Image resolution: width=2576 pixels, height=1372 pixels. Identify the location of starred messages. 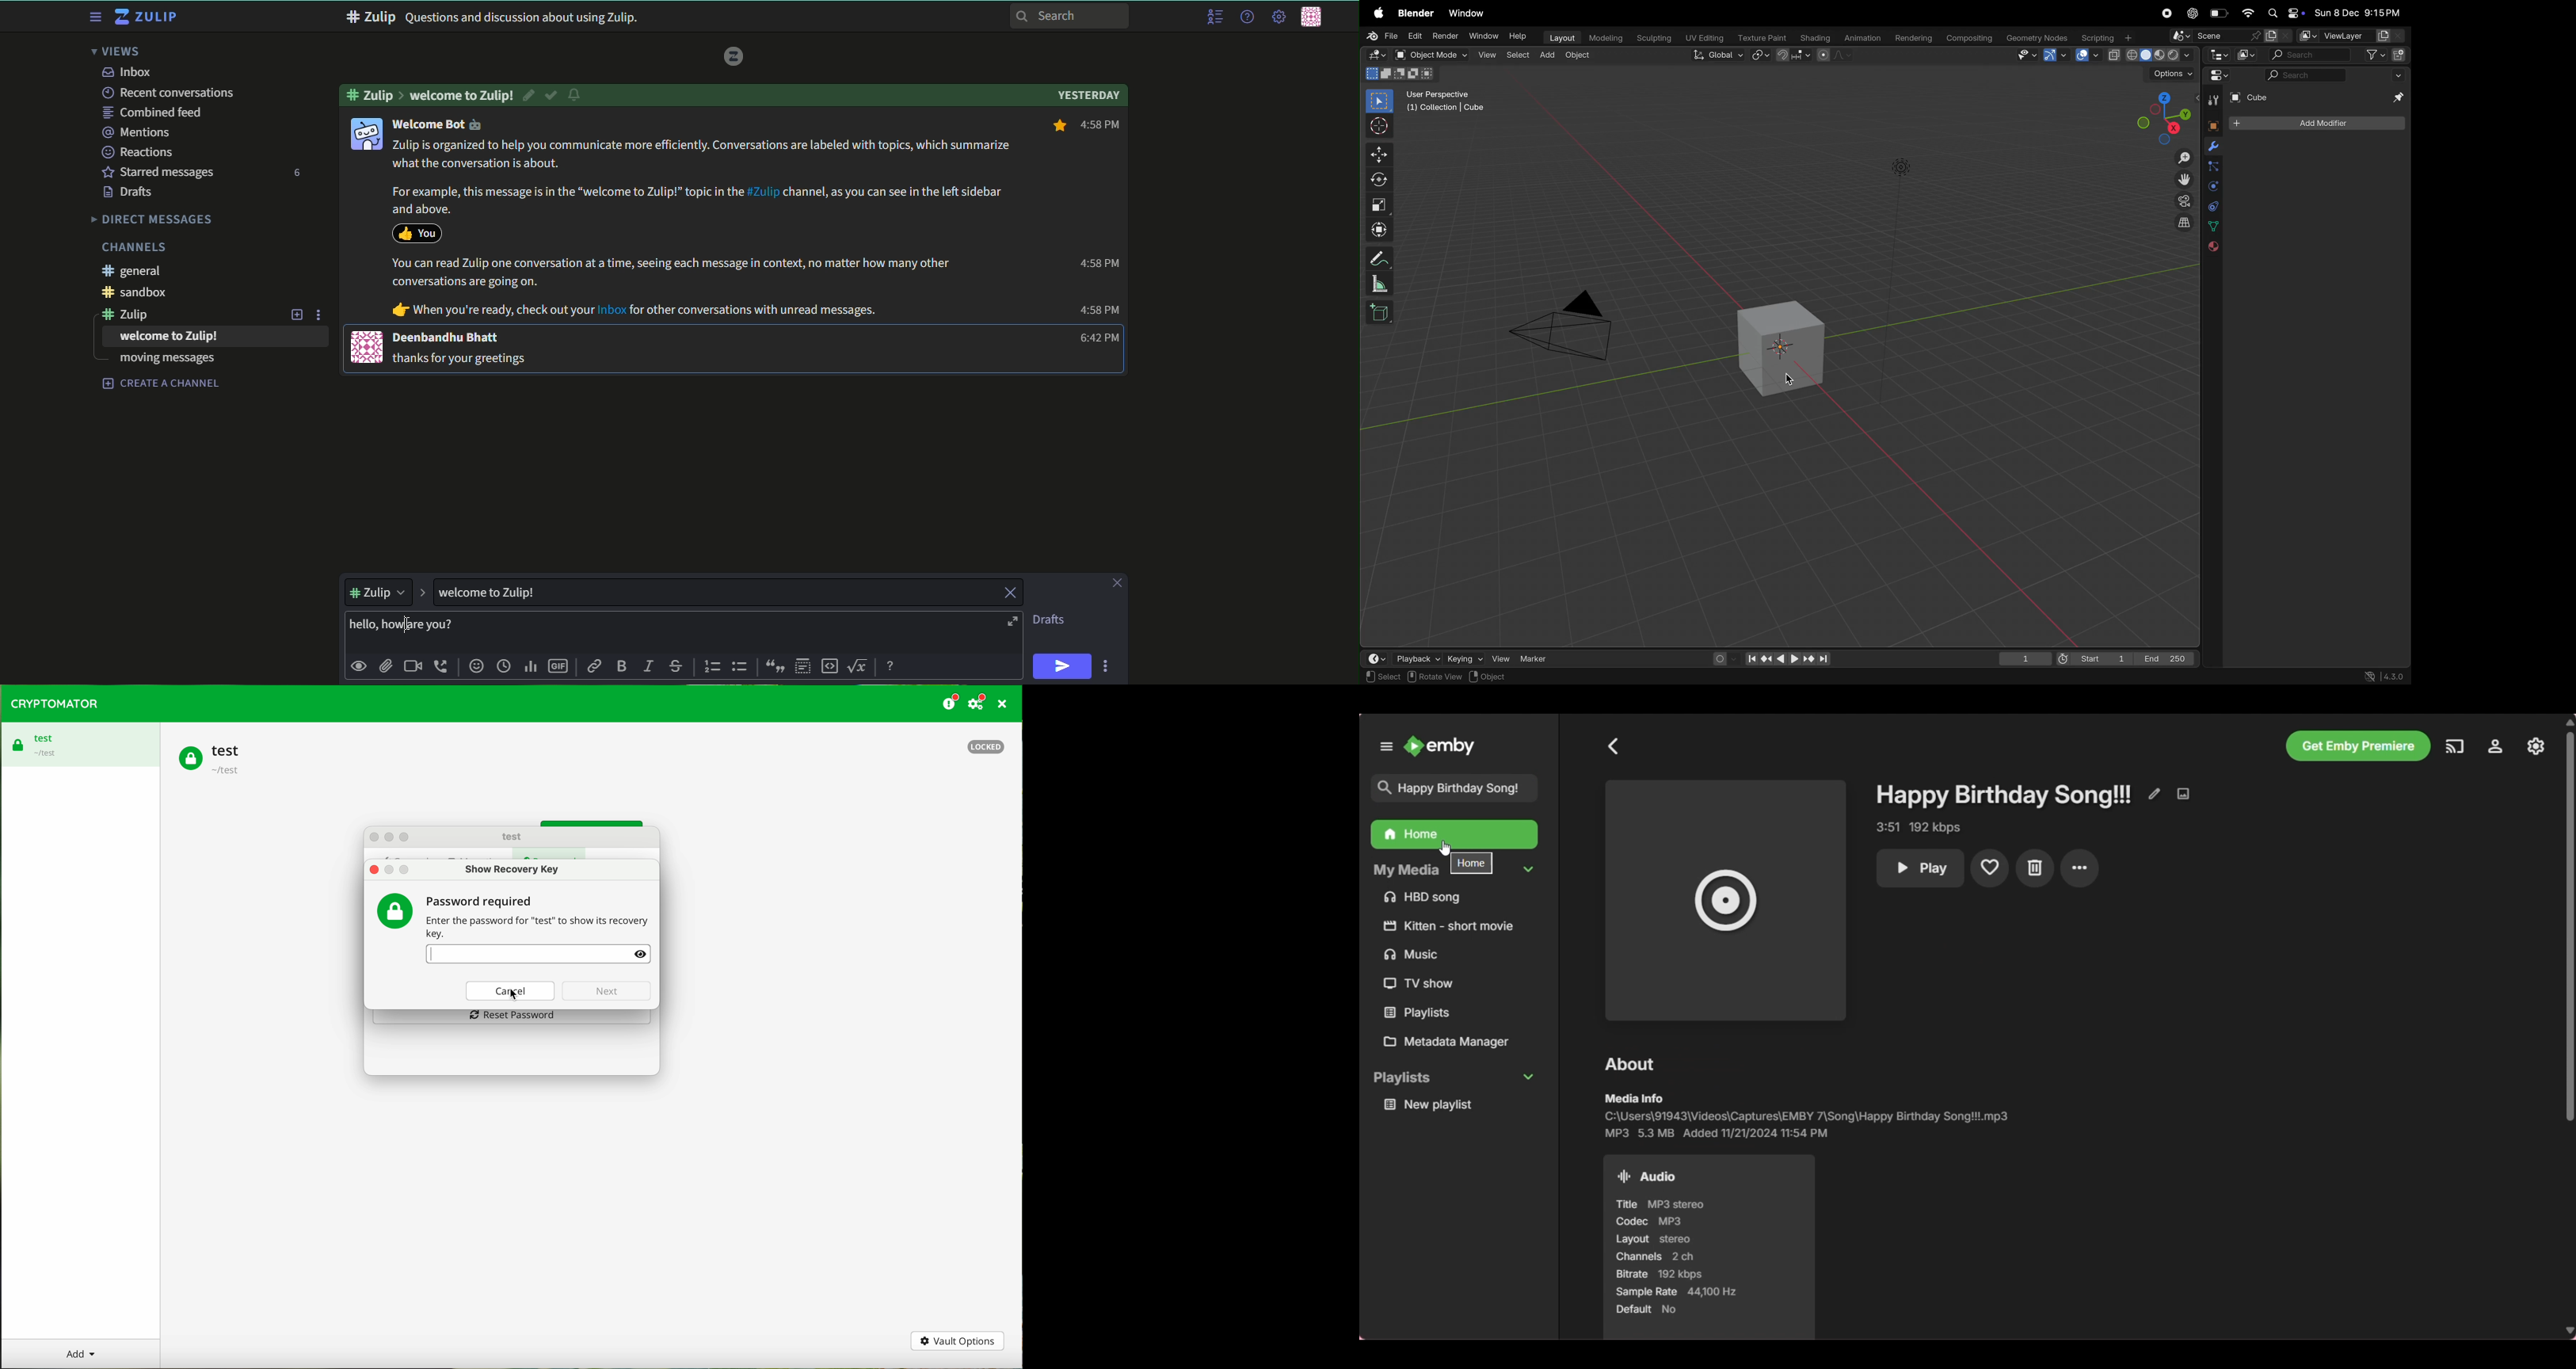
(158, 171).